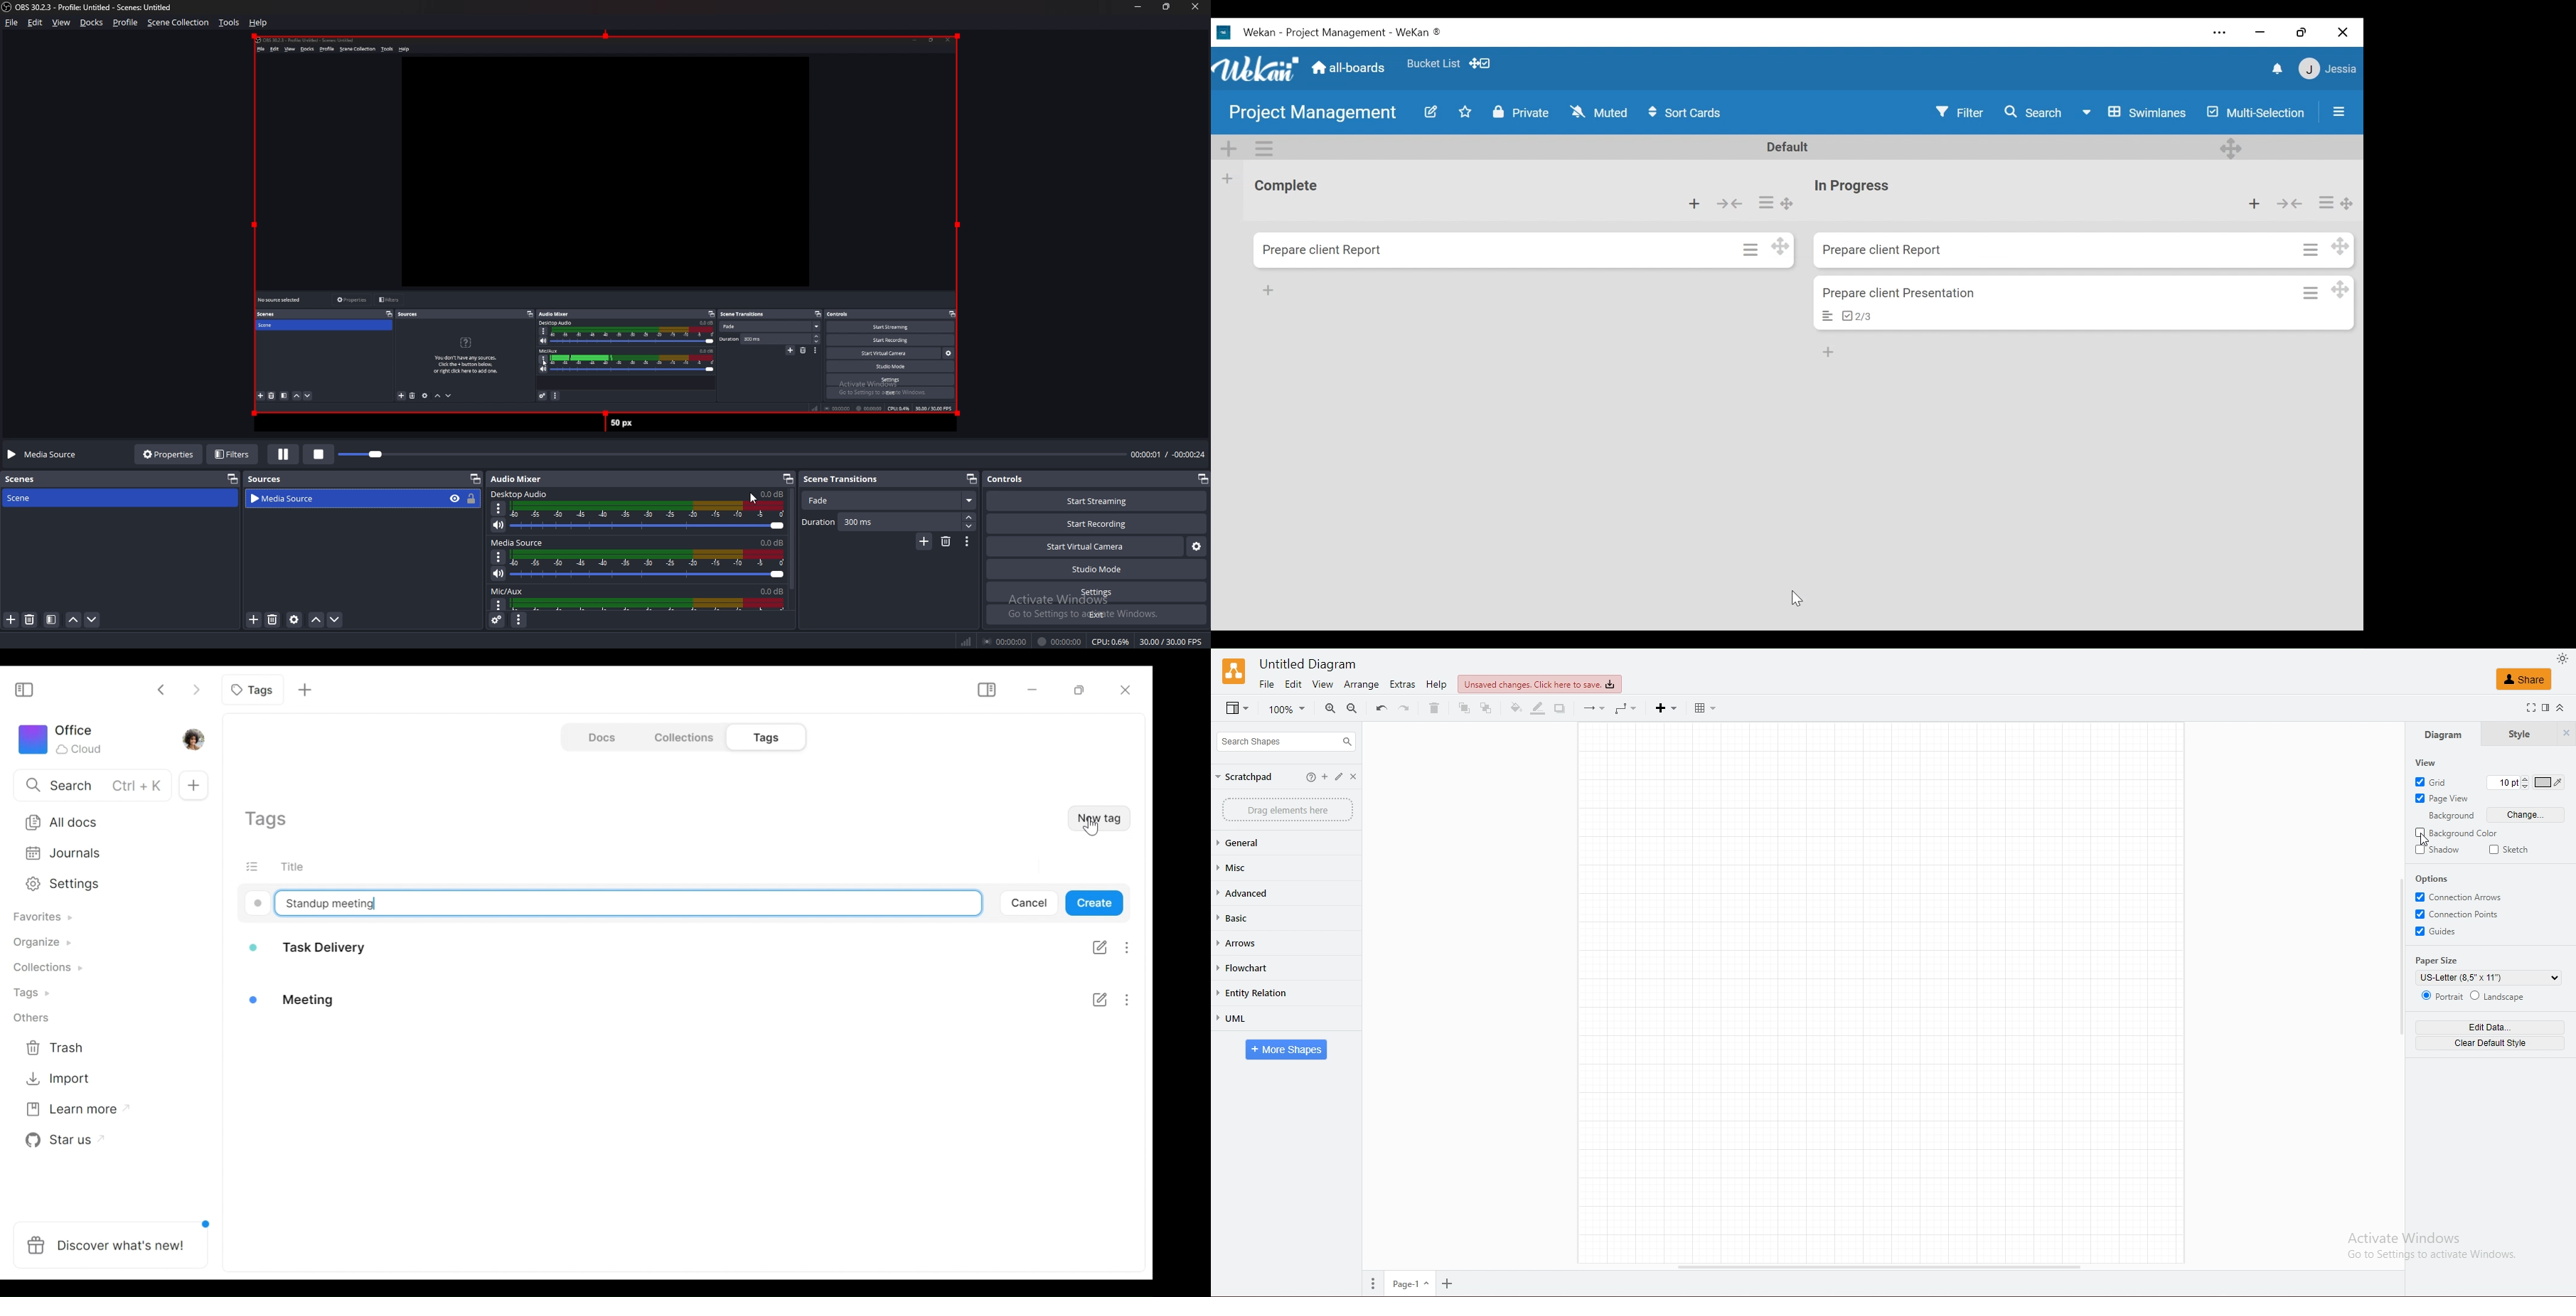  What do you see at coordinates (1465, 112) in the screenshot?
I see `Toggle favorites` at bounding box center [1465, 112].